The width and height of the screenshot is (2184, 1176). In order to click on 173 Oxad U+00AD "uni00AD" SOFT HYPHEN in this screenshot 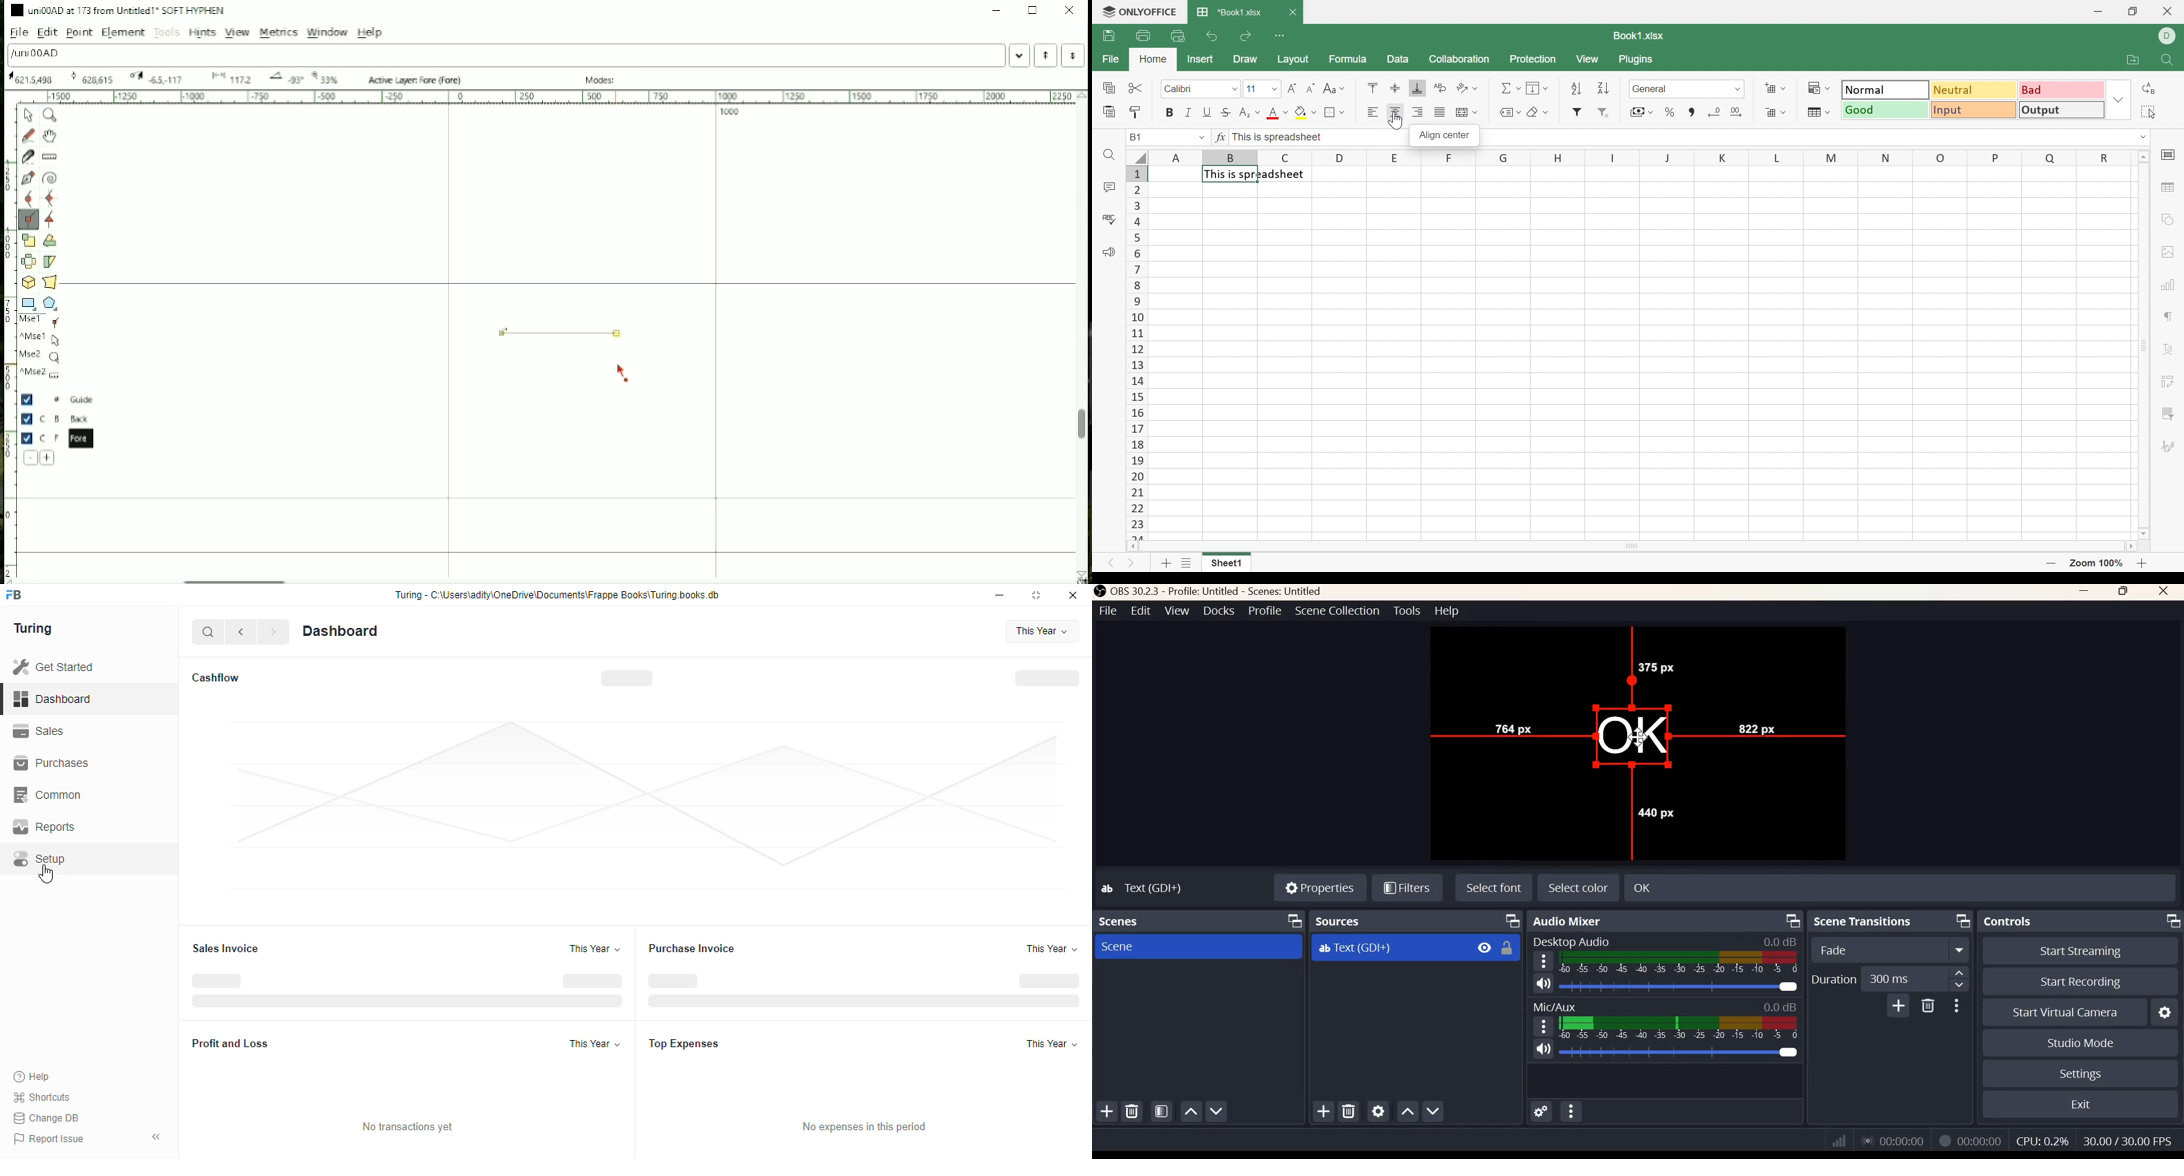, I will do `click(230, 78)`.